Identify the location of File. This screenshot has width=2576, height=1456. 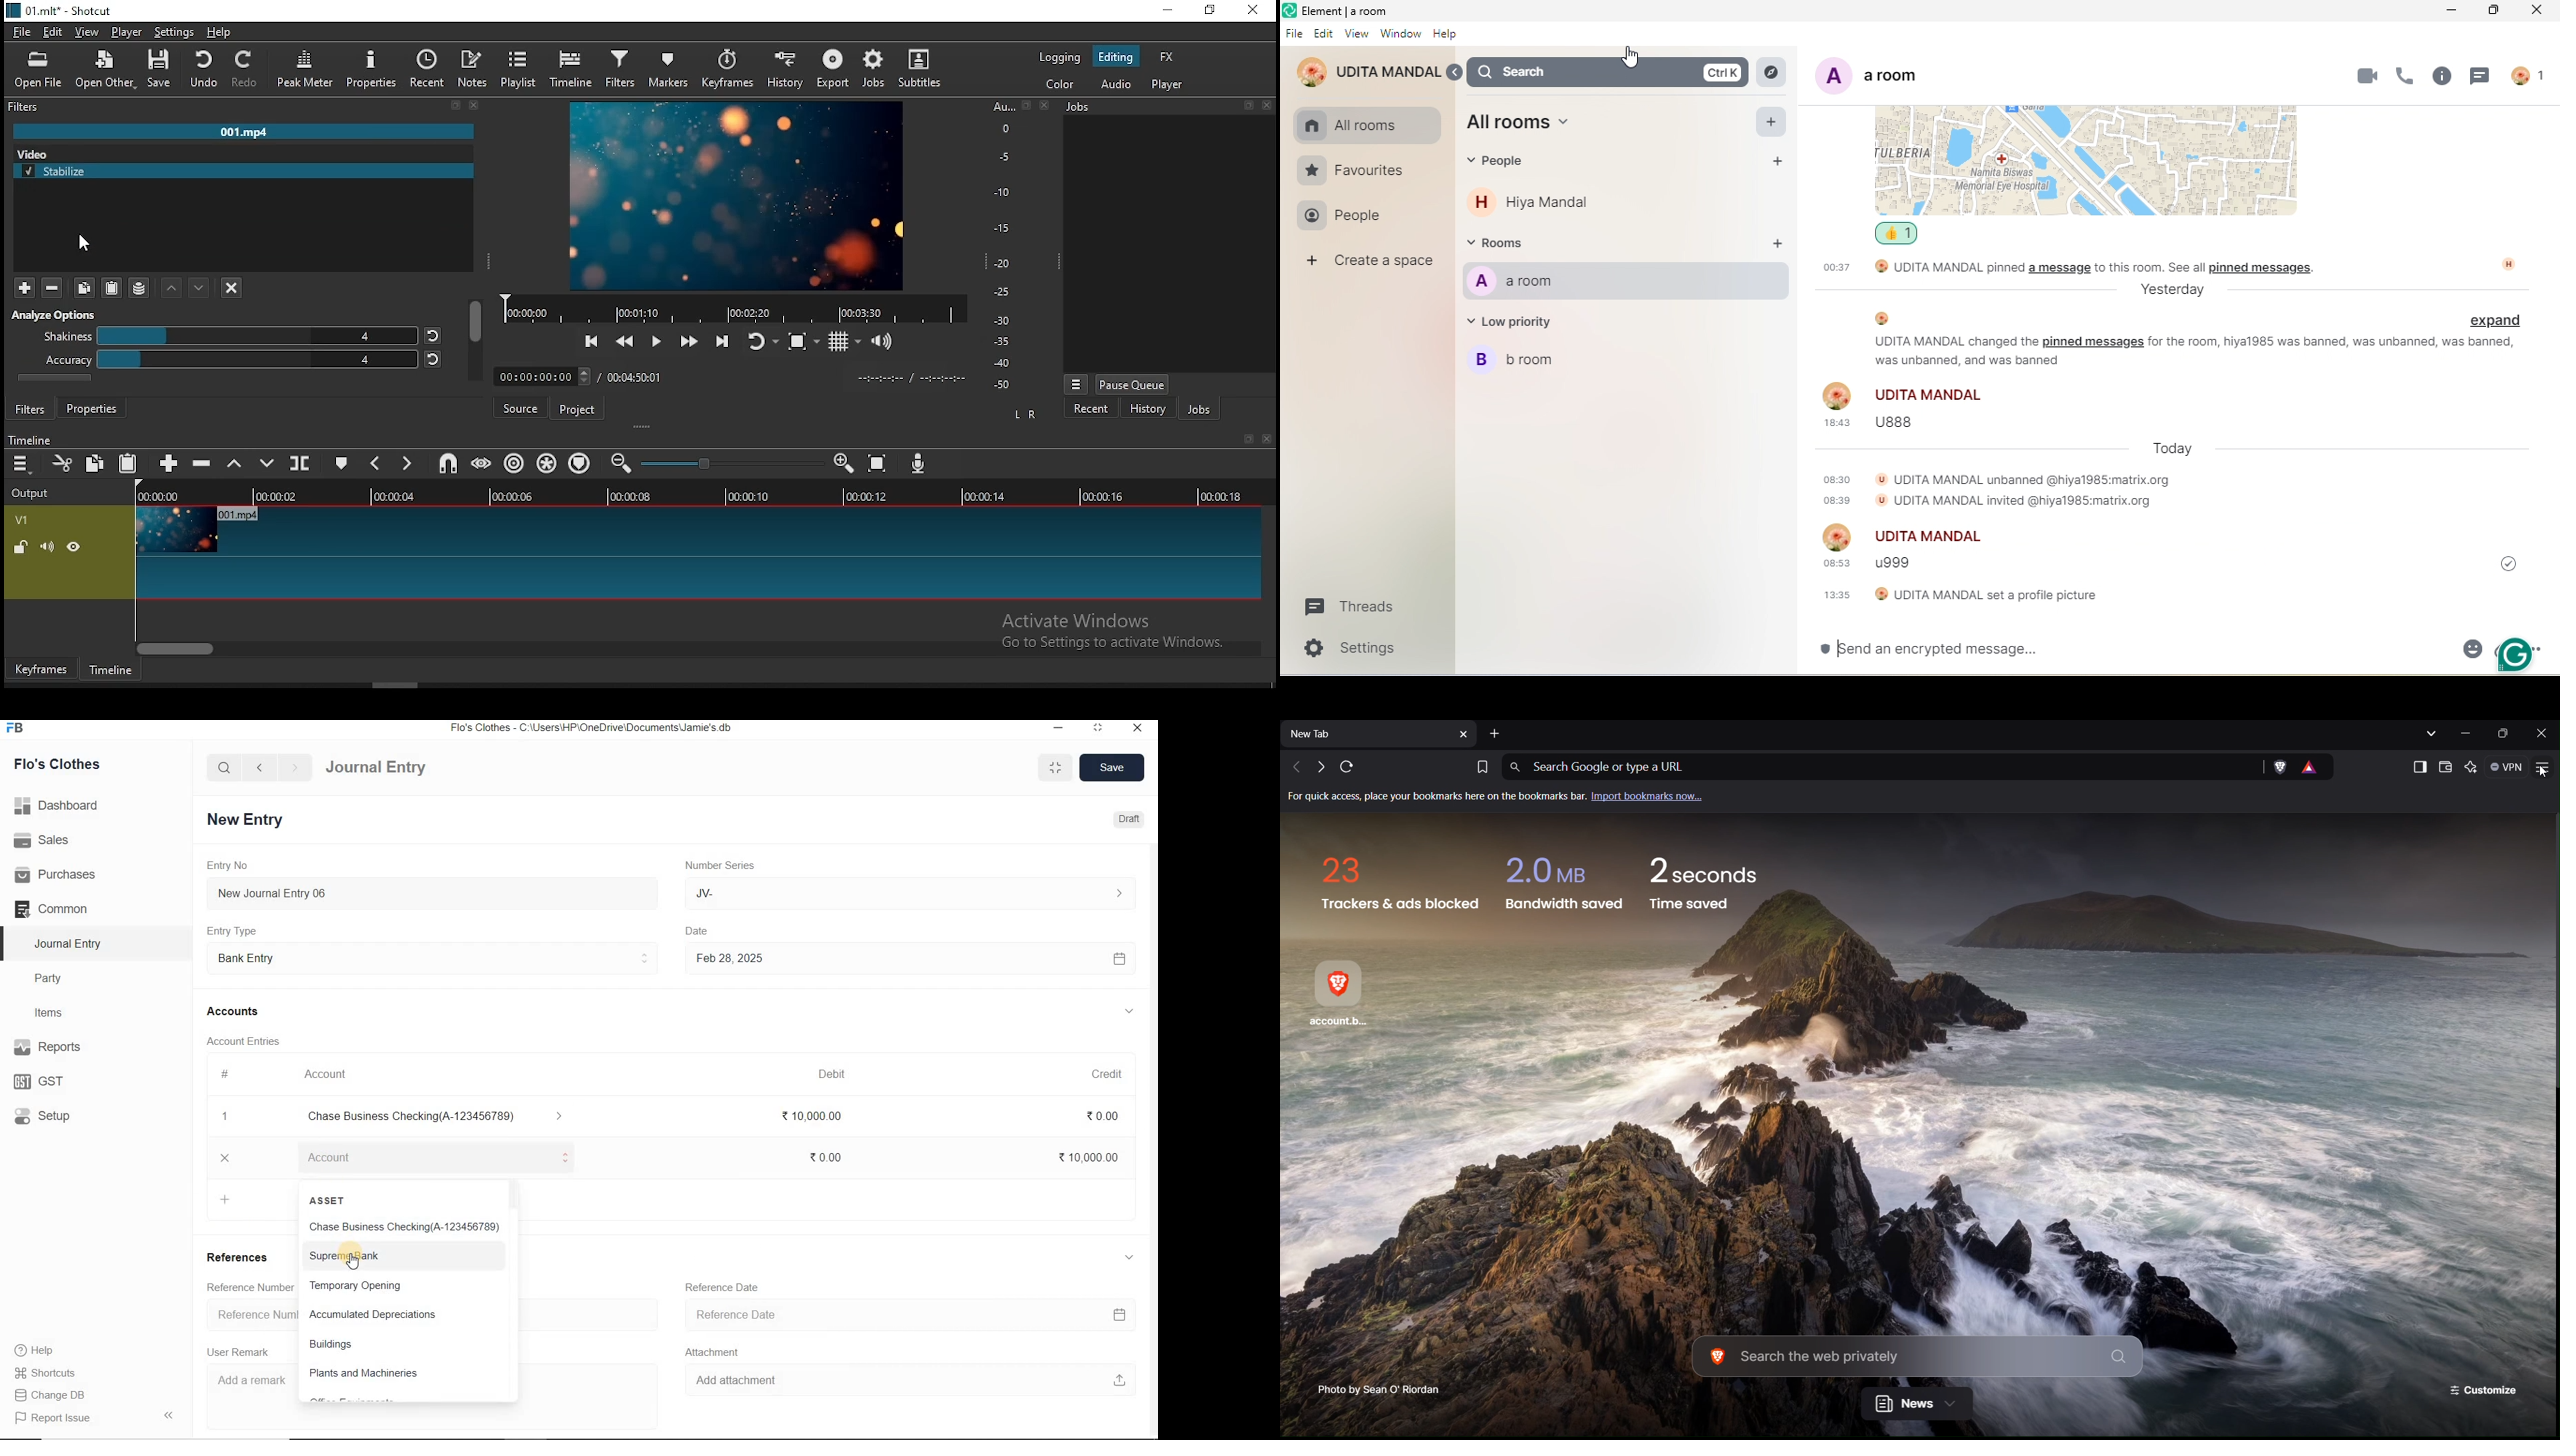
(1293, 33).